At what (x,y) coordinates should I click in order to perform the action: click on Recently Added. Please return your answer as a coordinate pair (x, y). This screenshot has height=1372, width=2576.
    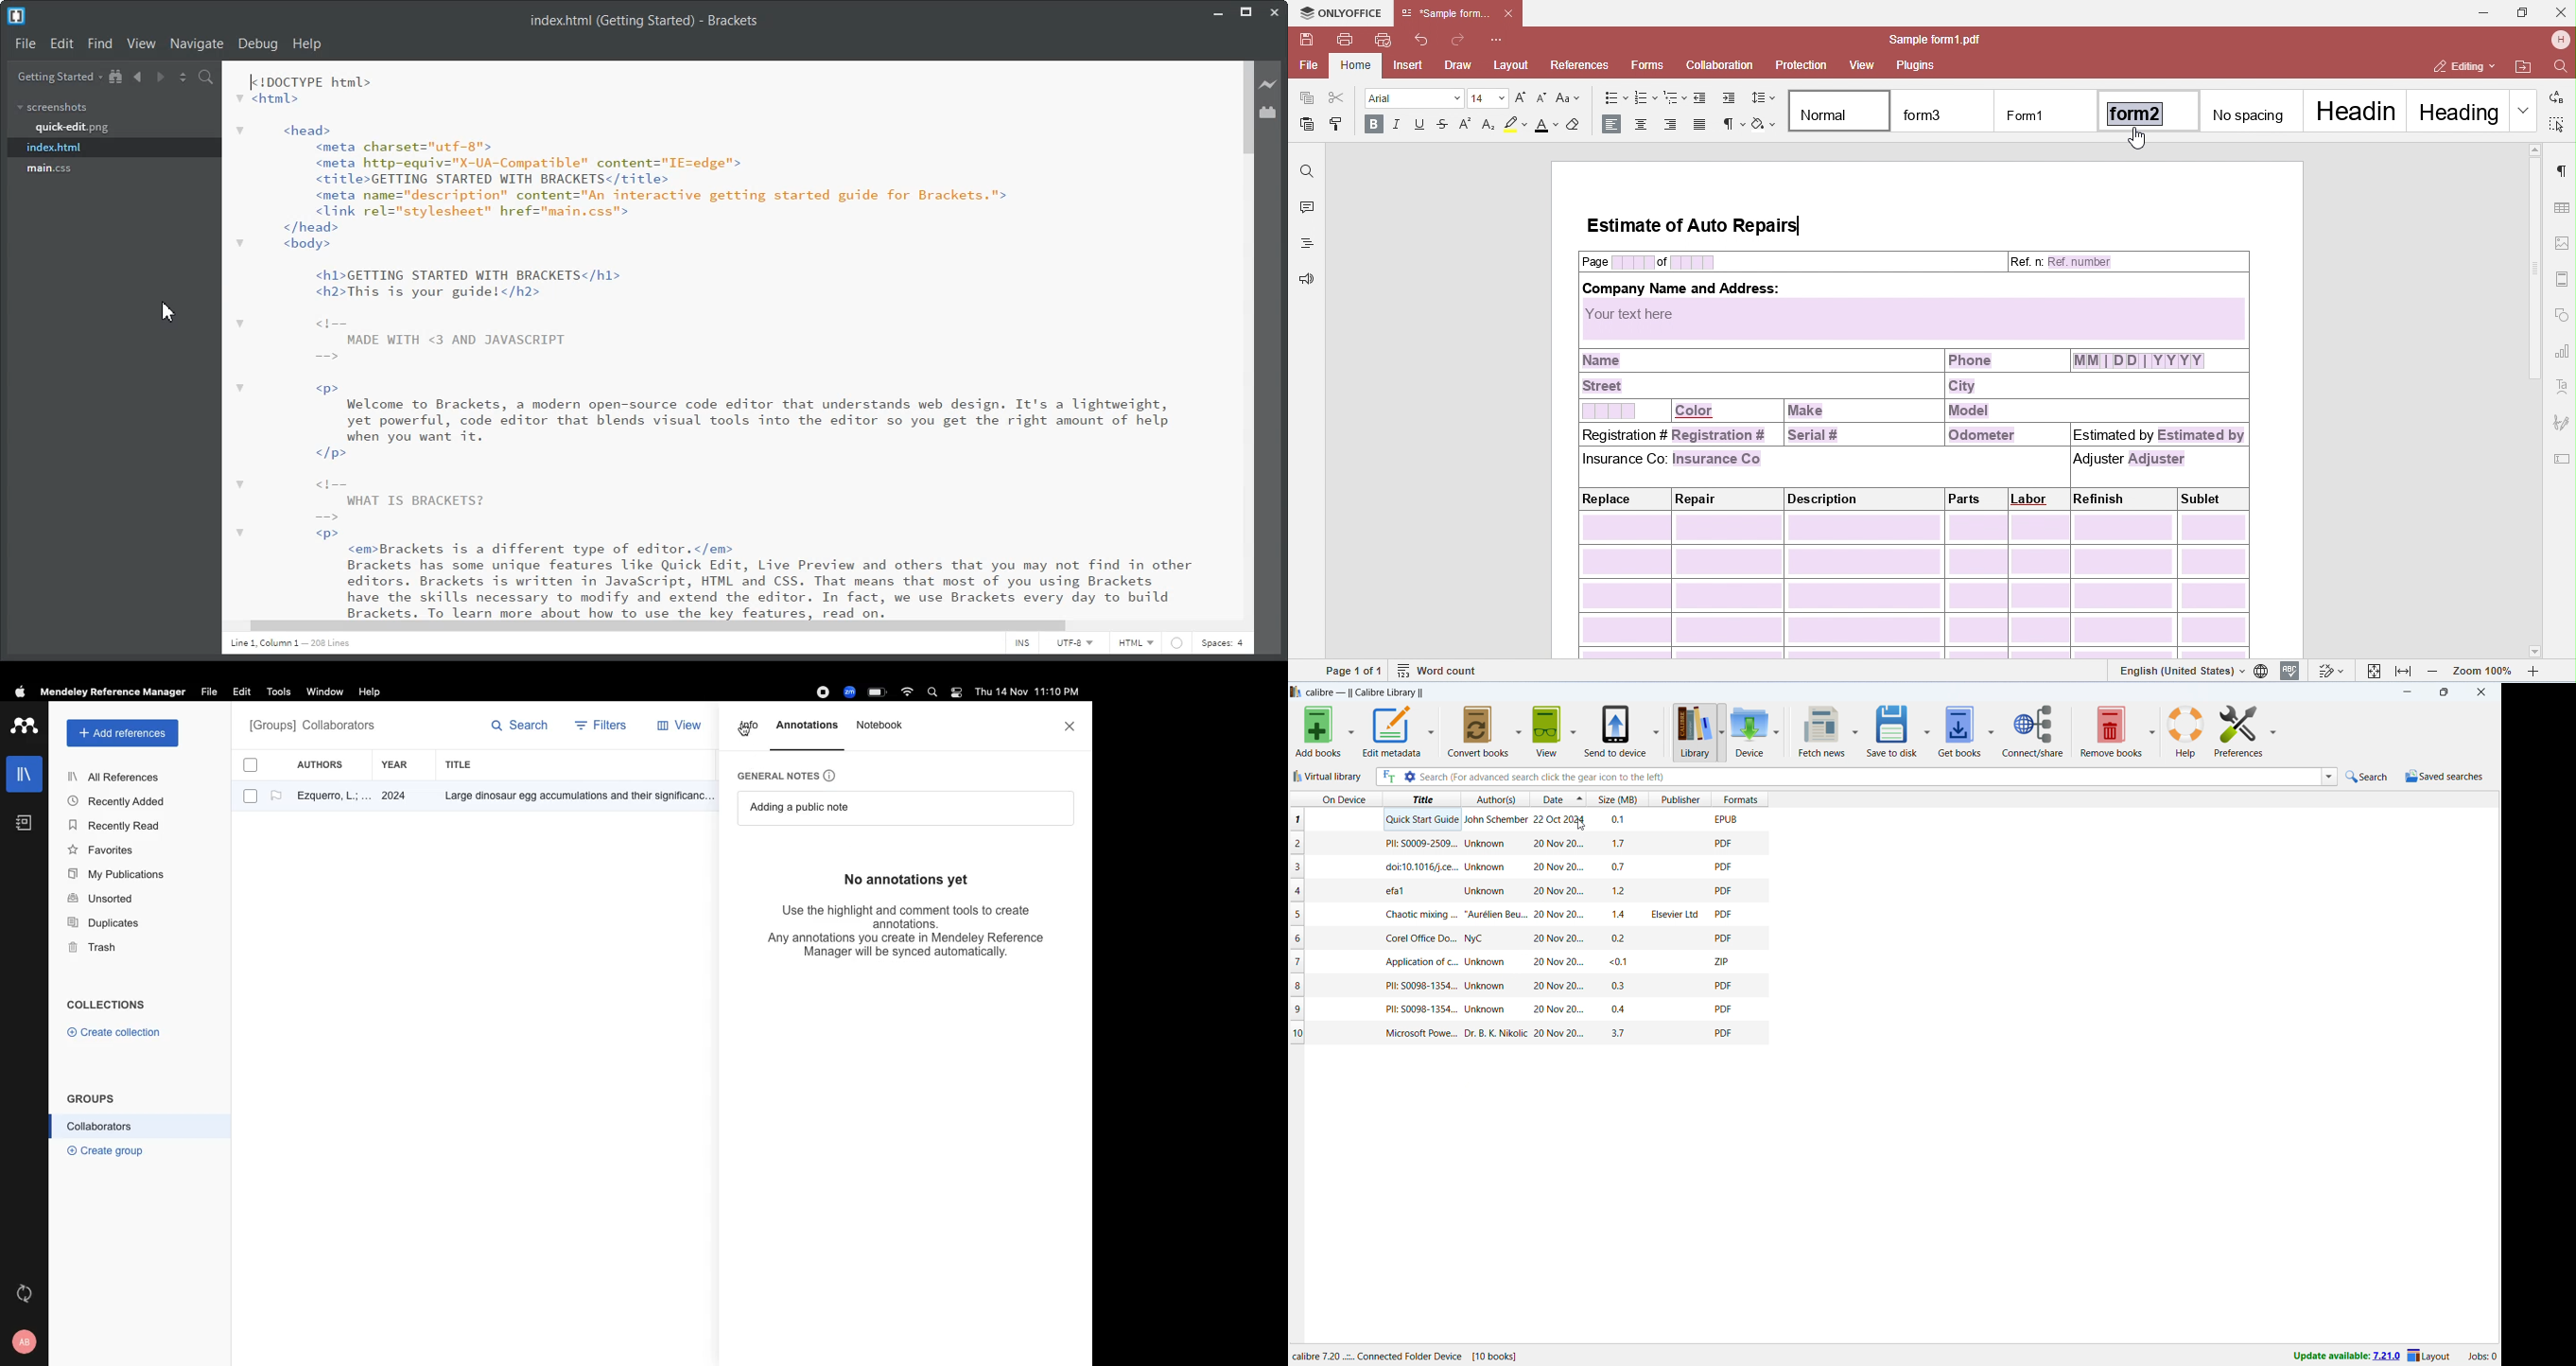
    Looking at the image, I should click on (121, 801).